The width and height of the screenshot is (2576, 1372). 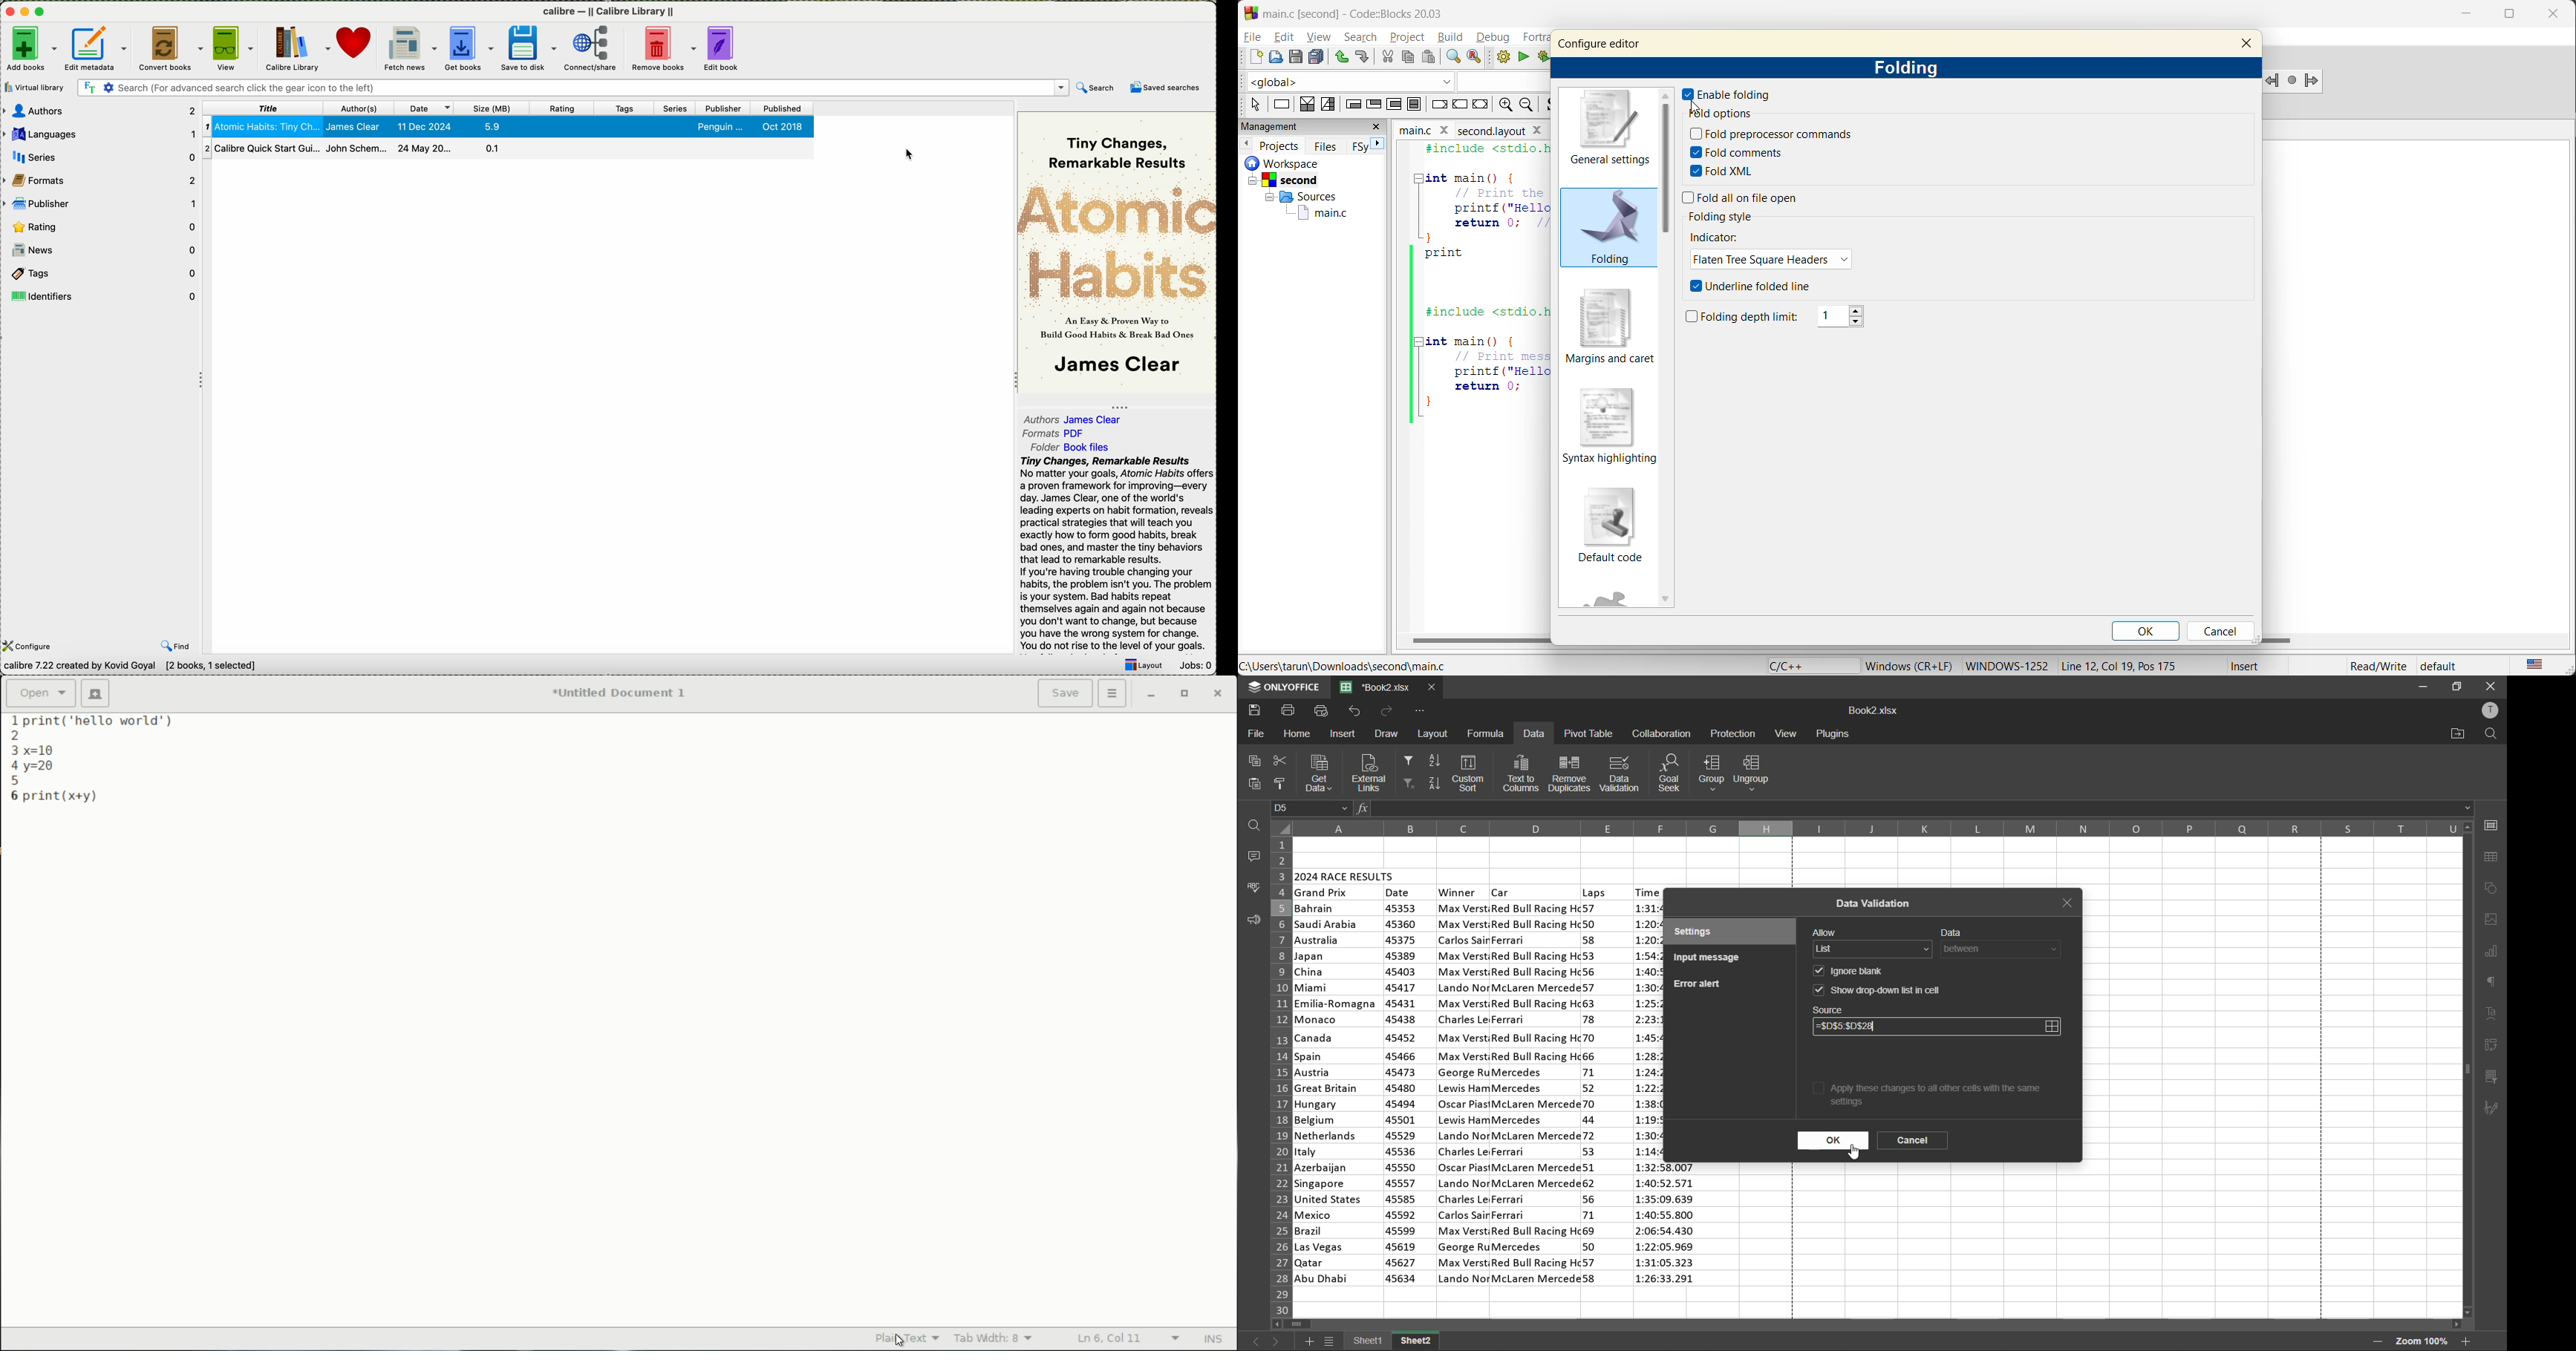 What do you see at coordinates (1278, 763) in the screenshot?
I see `cut` at bounding box center [1278, 763].